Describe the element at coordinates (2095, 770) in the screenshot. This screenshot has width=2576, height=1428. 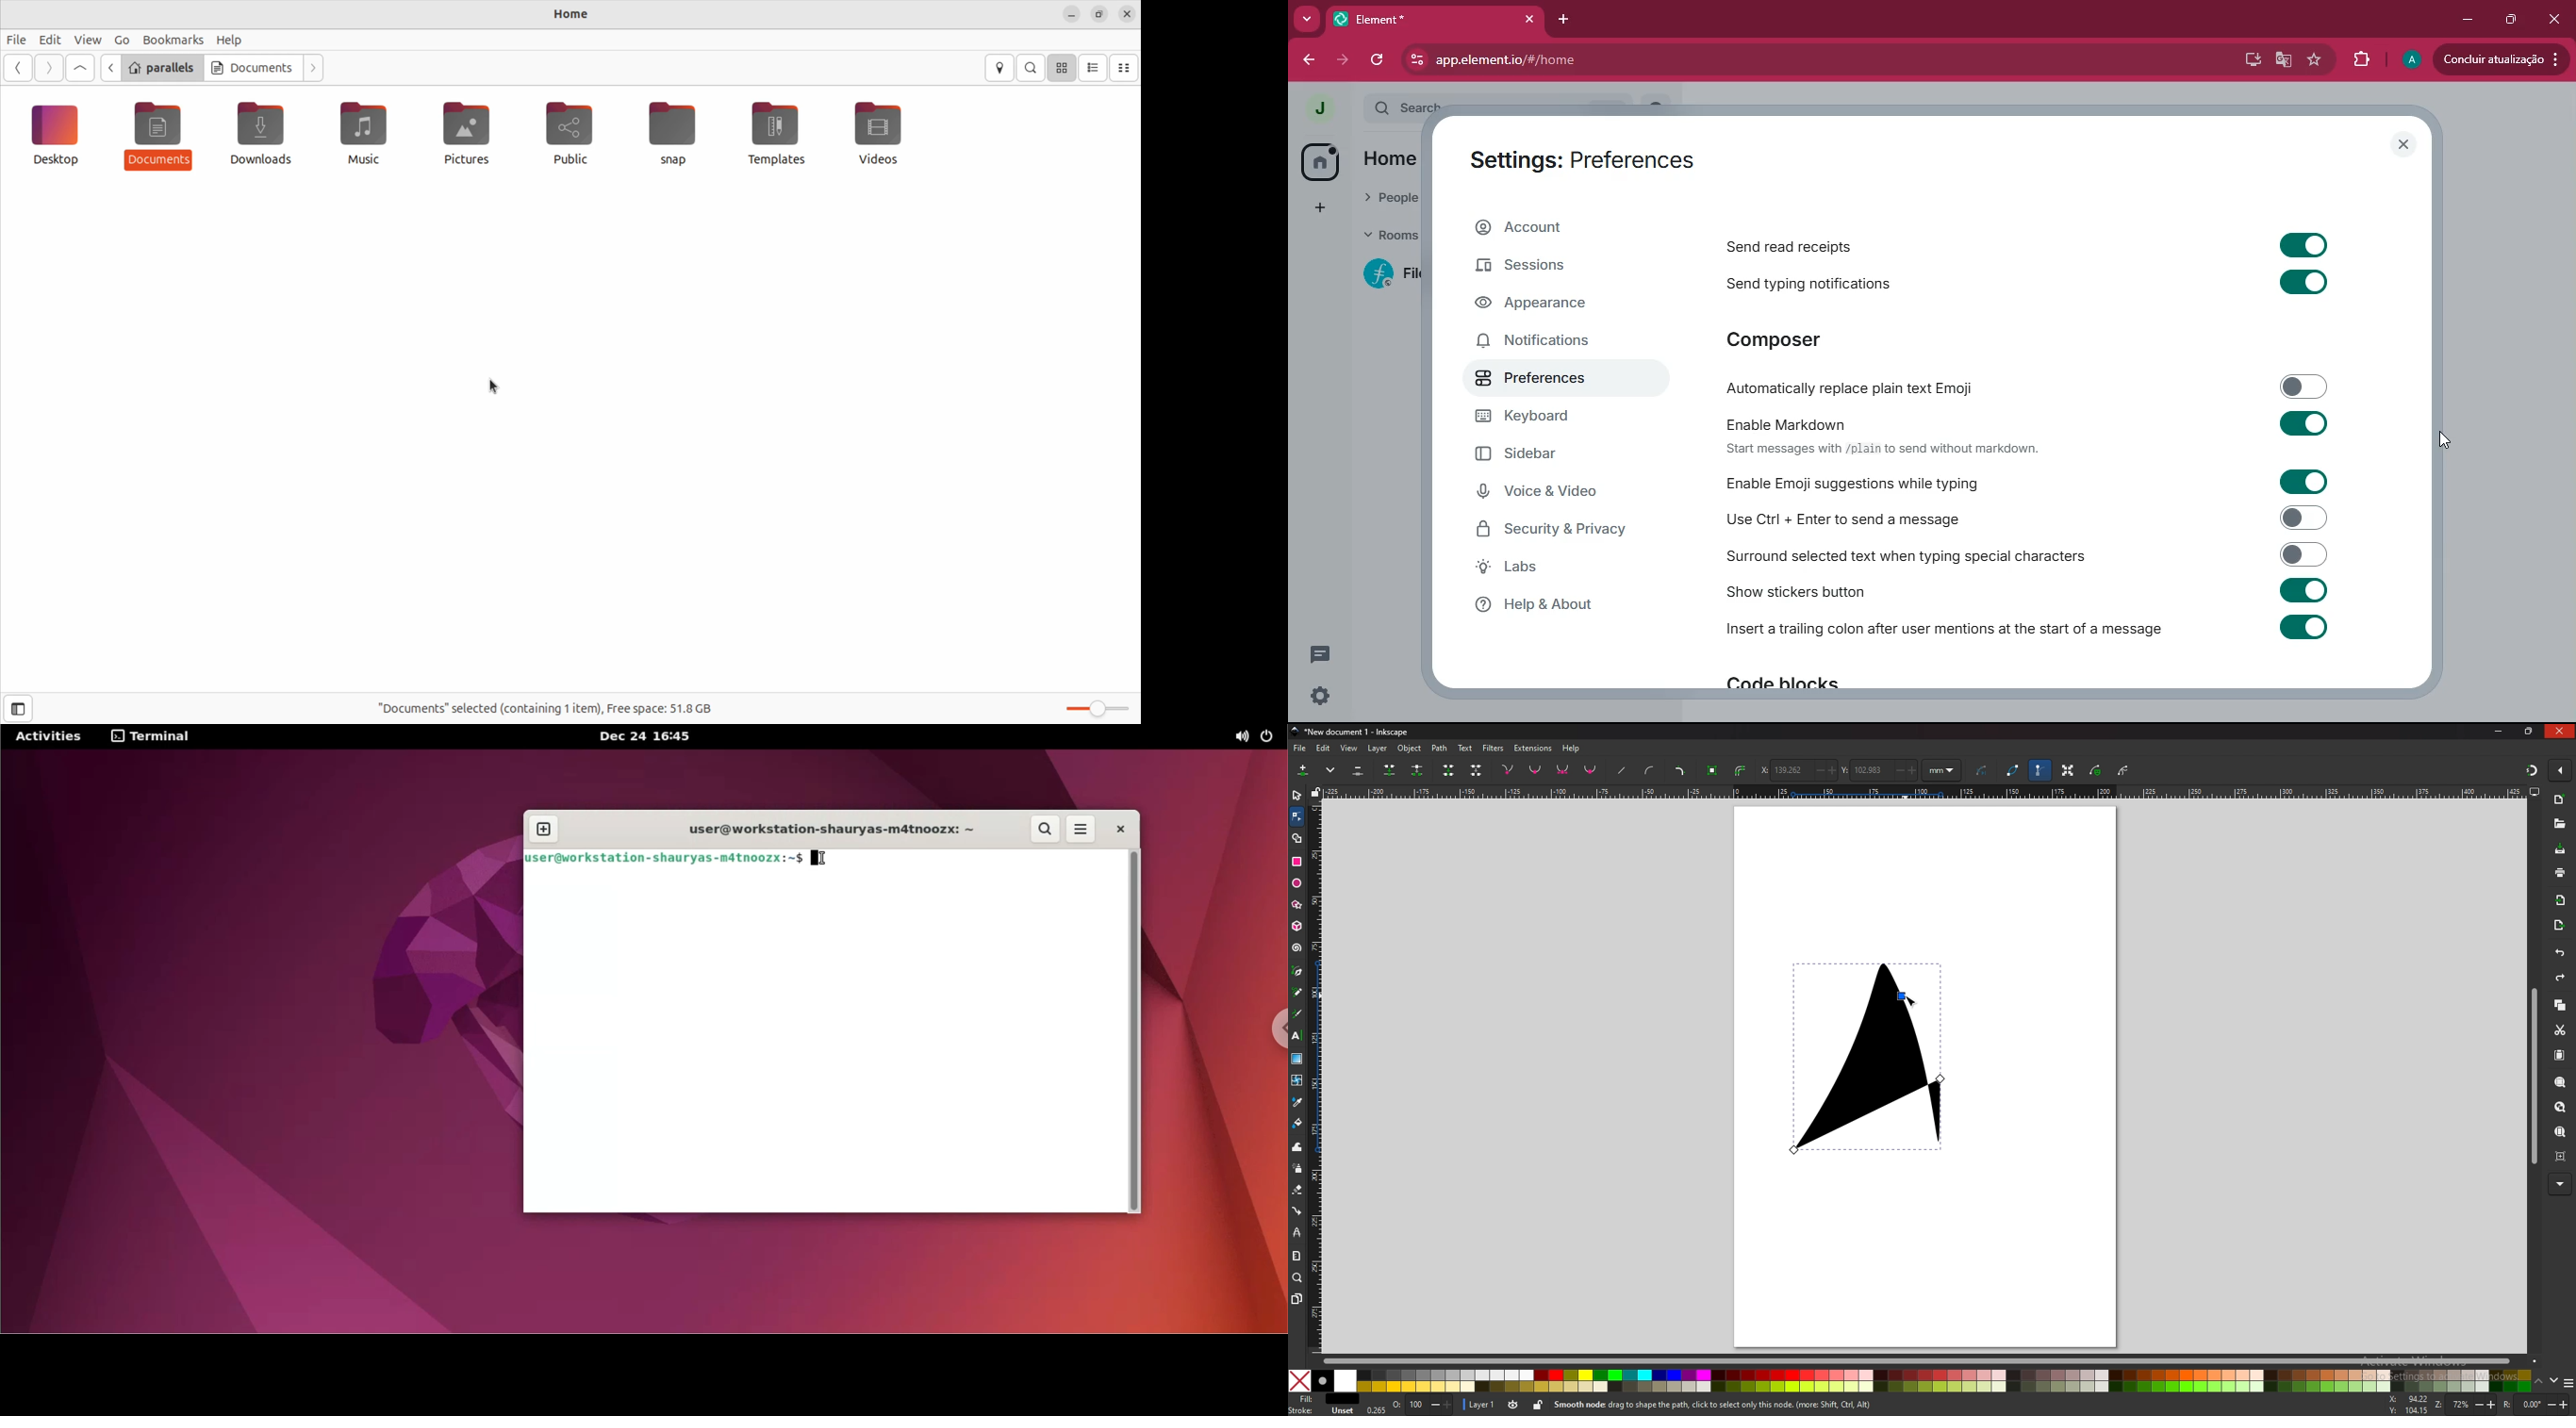
I see `show mask` at that location.